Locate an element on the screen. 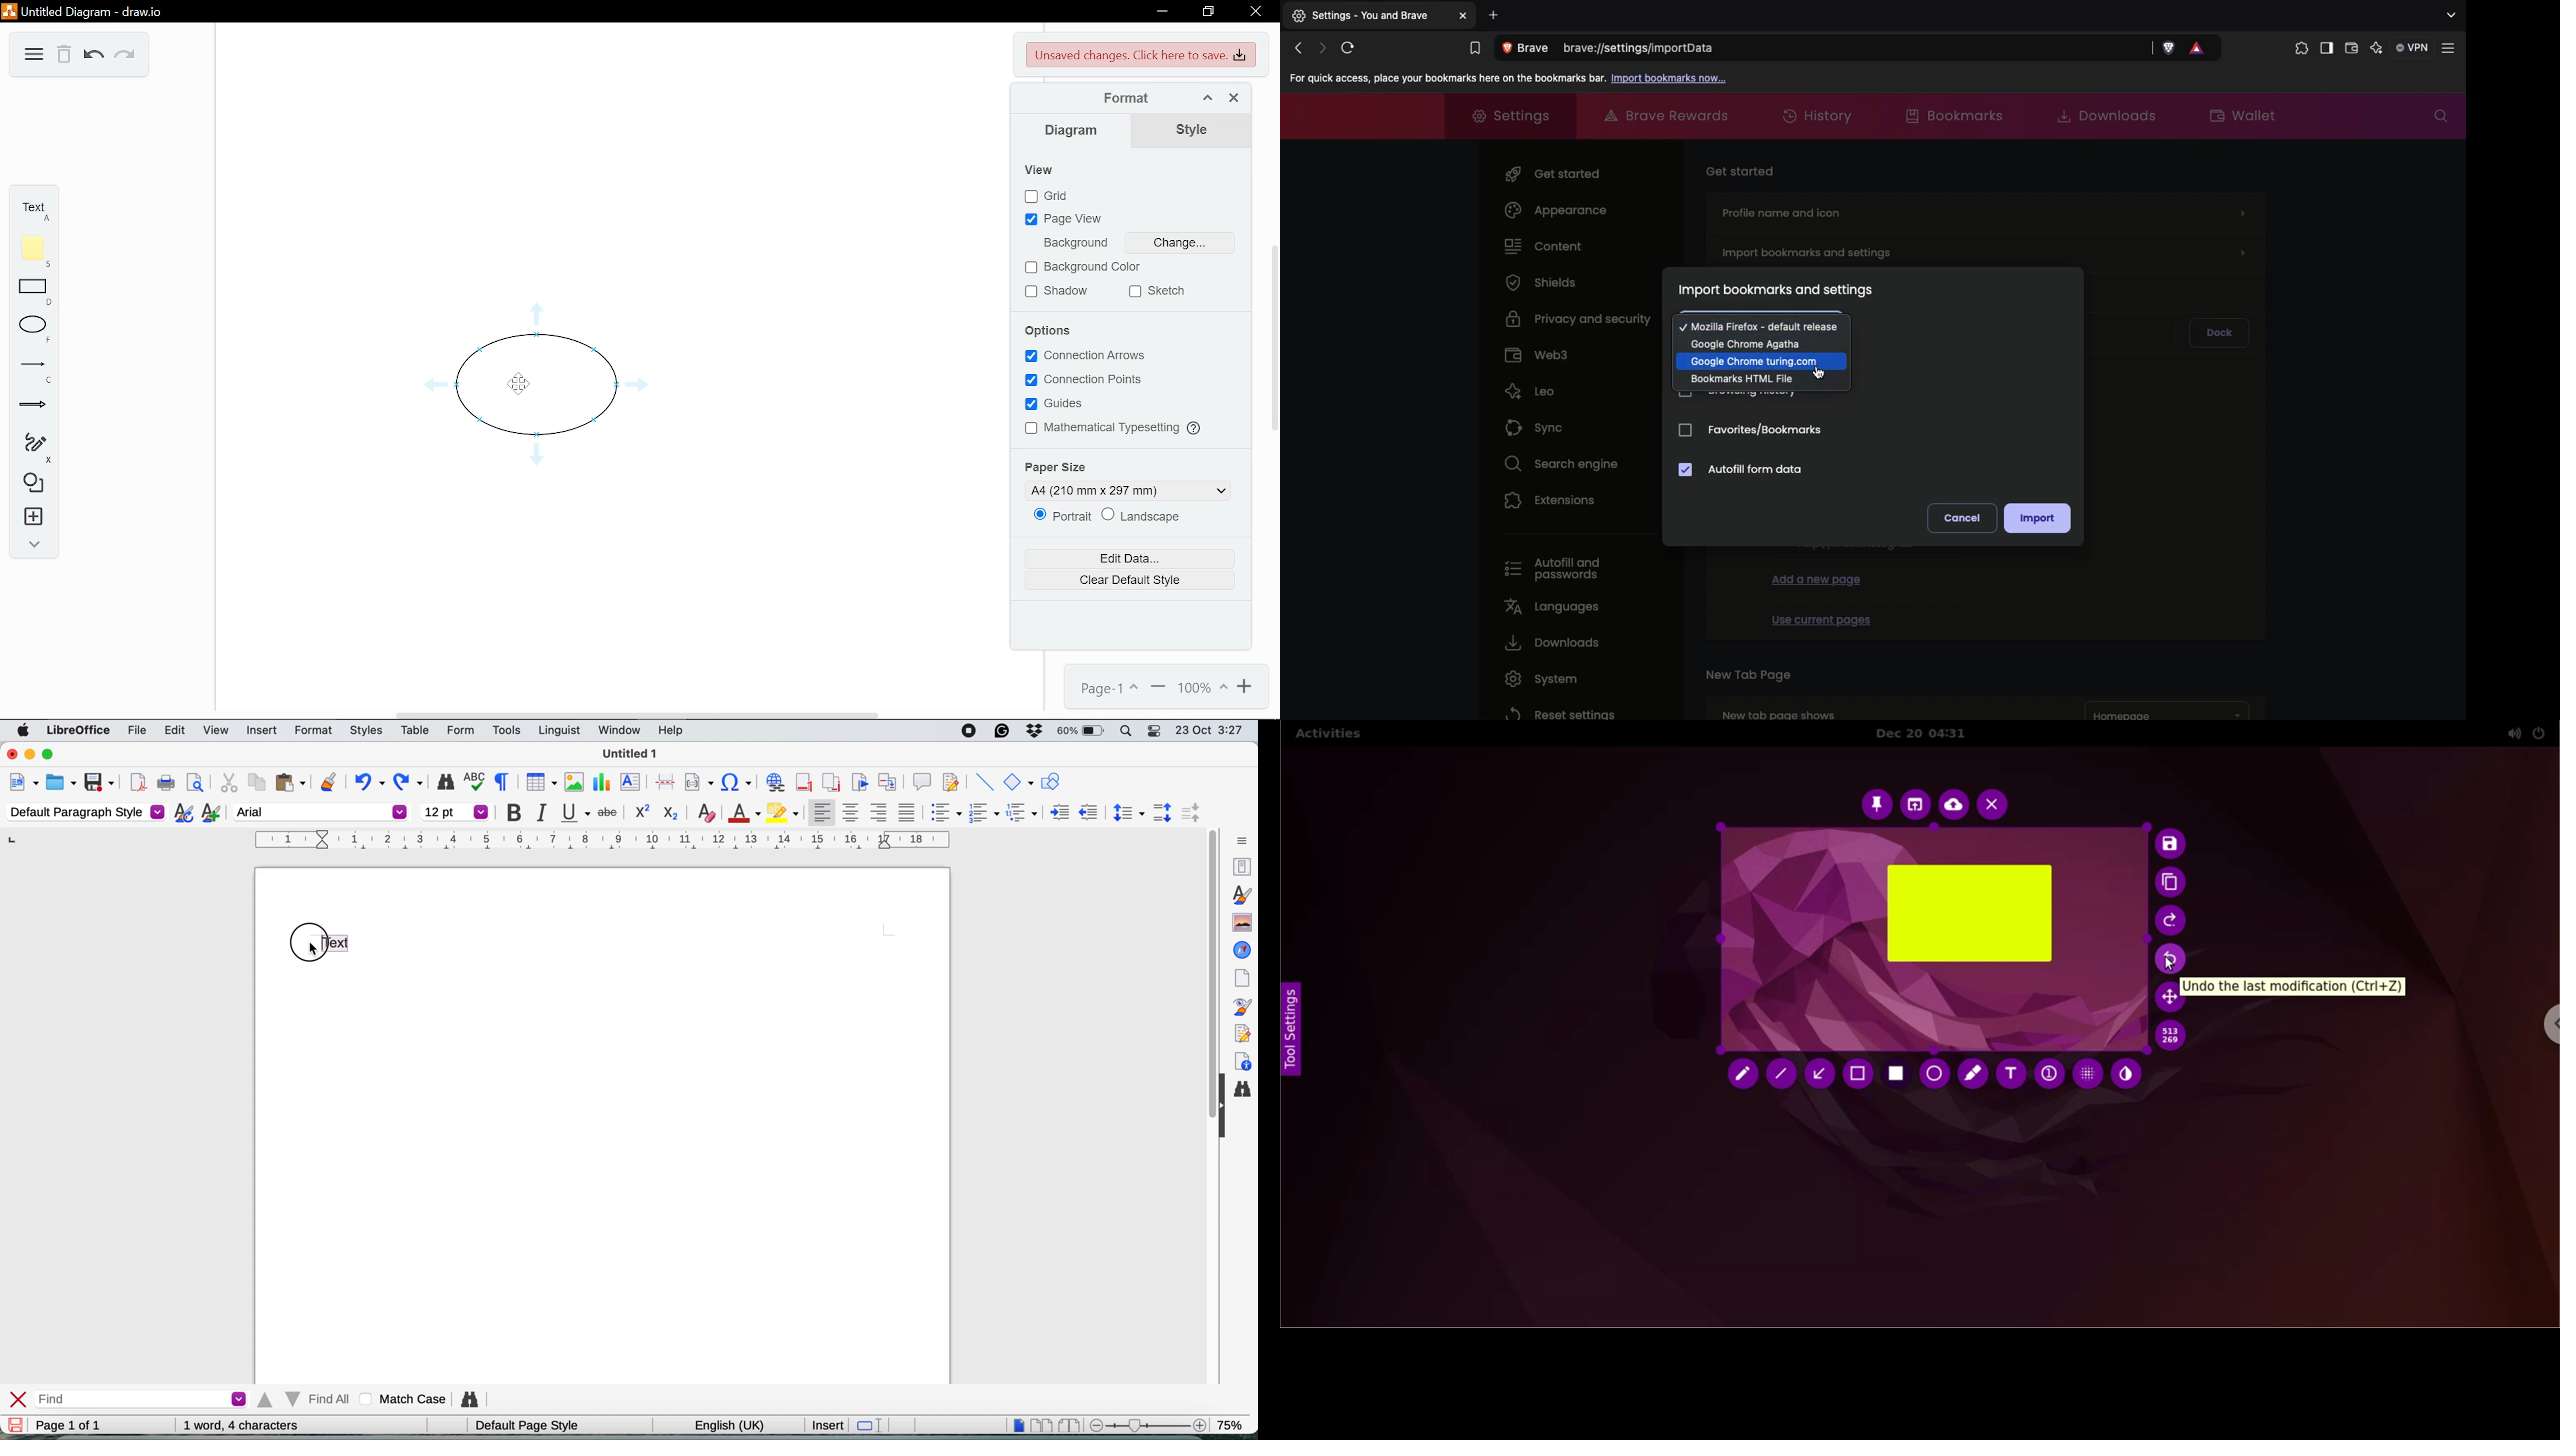  date and time is located at coordinates (1211, 731).